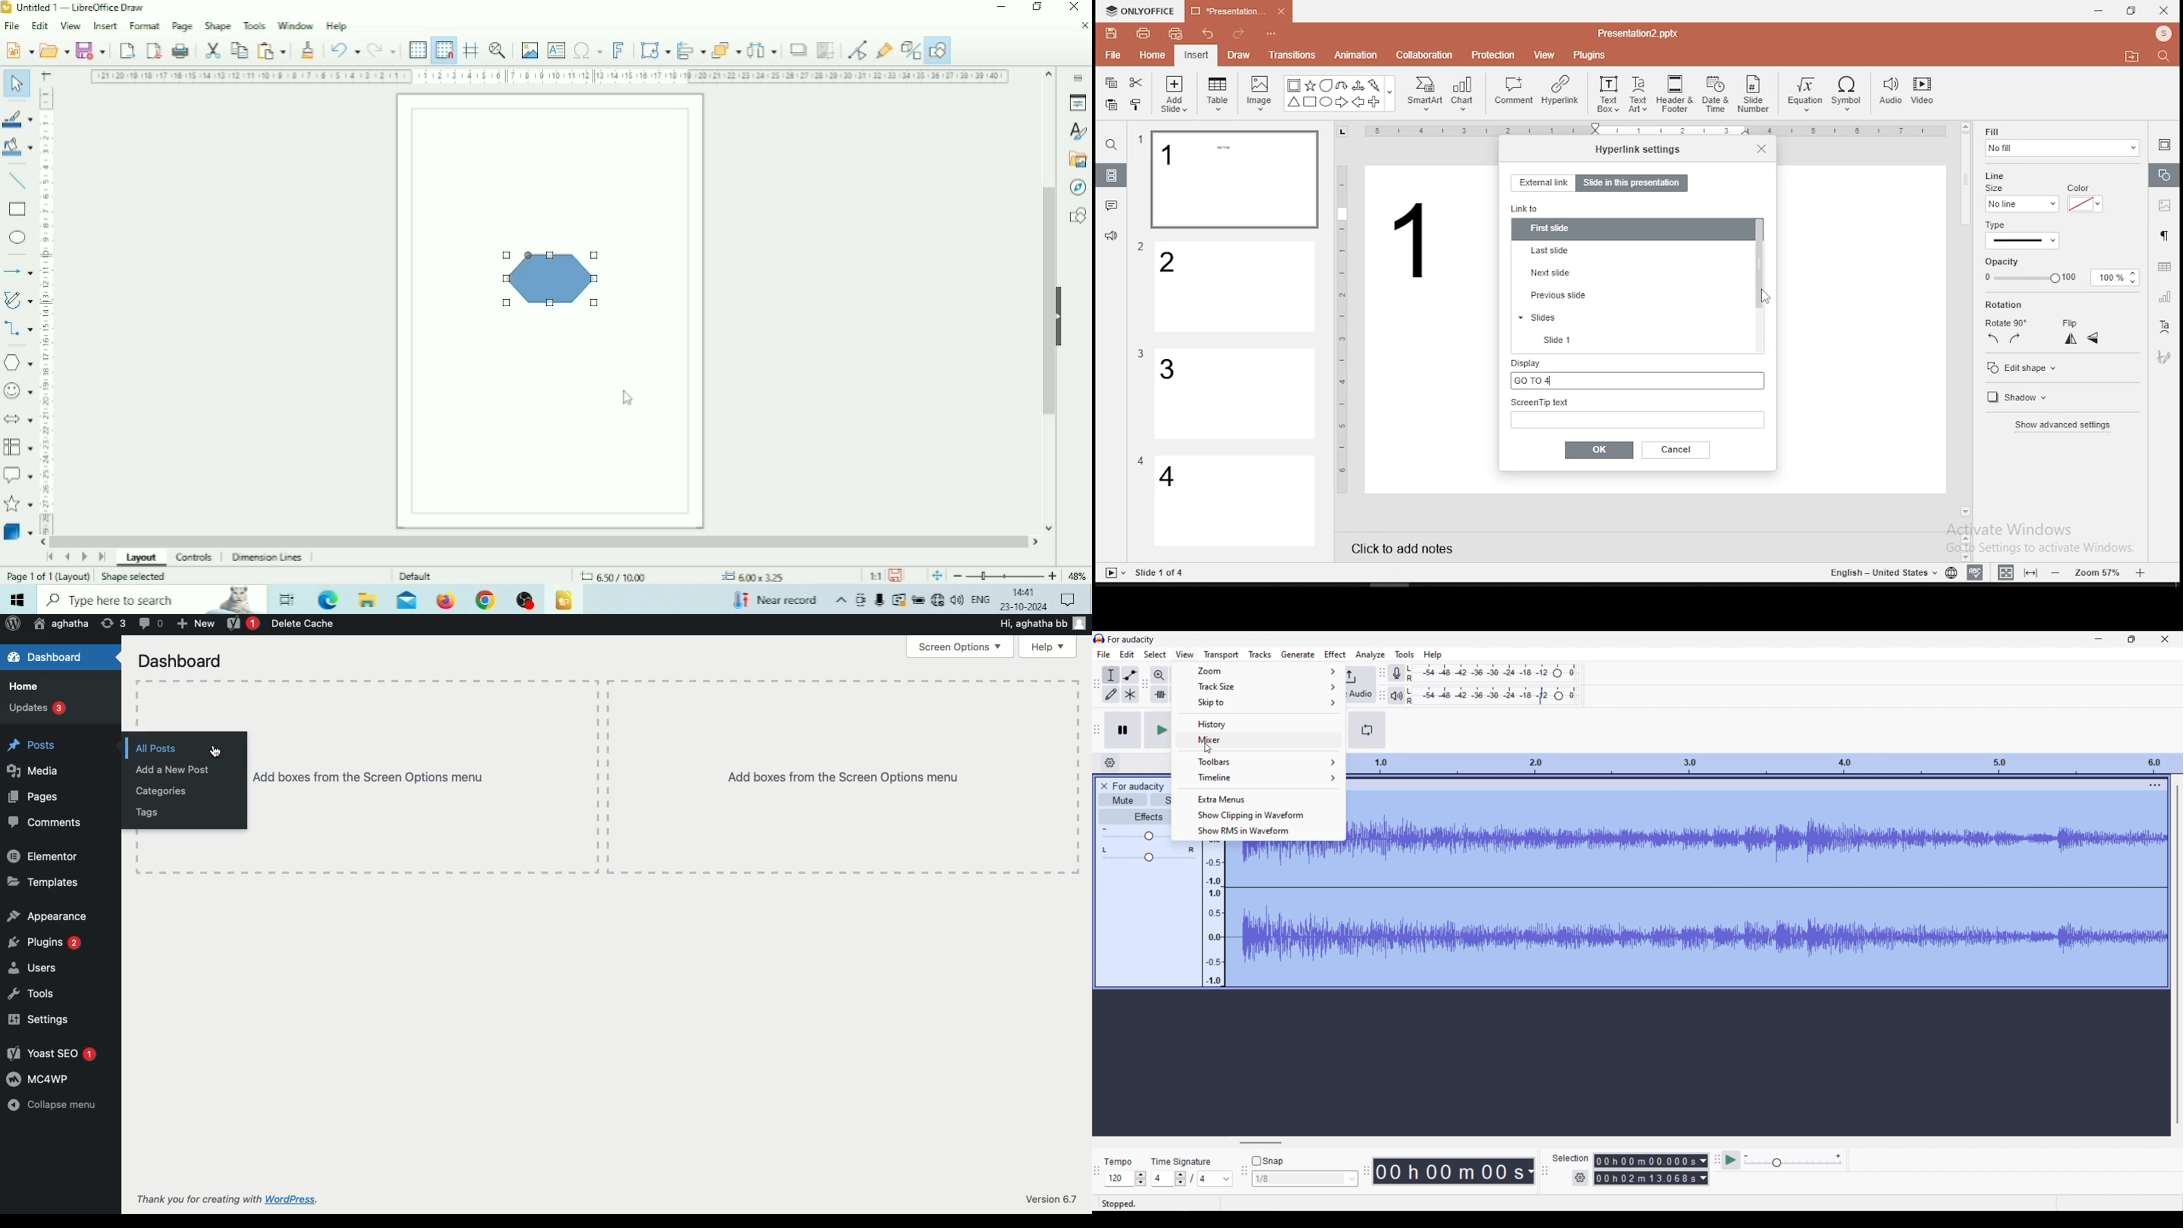 The height and width of the screenshot is (1232, 2184). Describe the element at coordinates (2069, 339) in the screenshot. I see `flip horizontal` at that location.